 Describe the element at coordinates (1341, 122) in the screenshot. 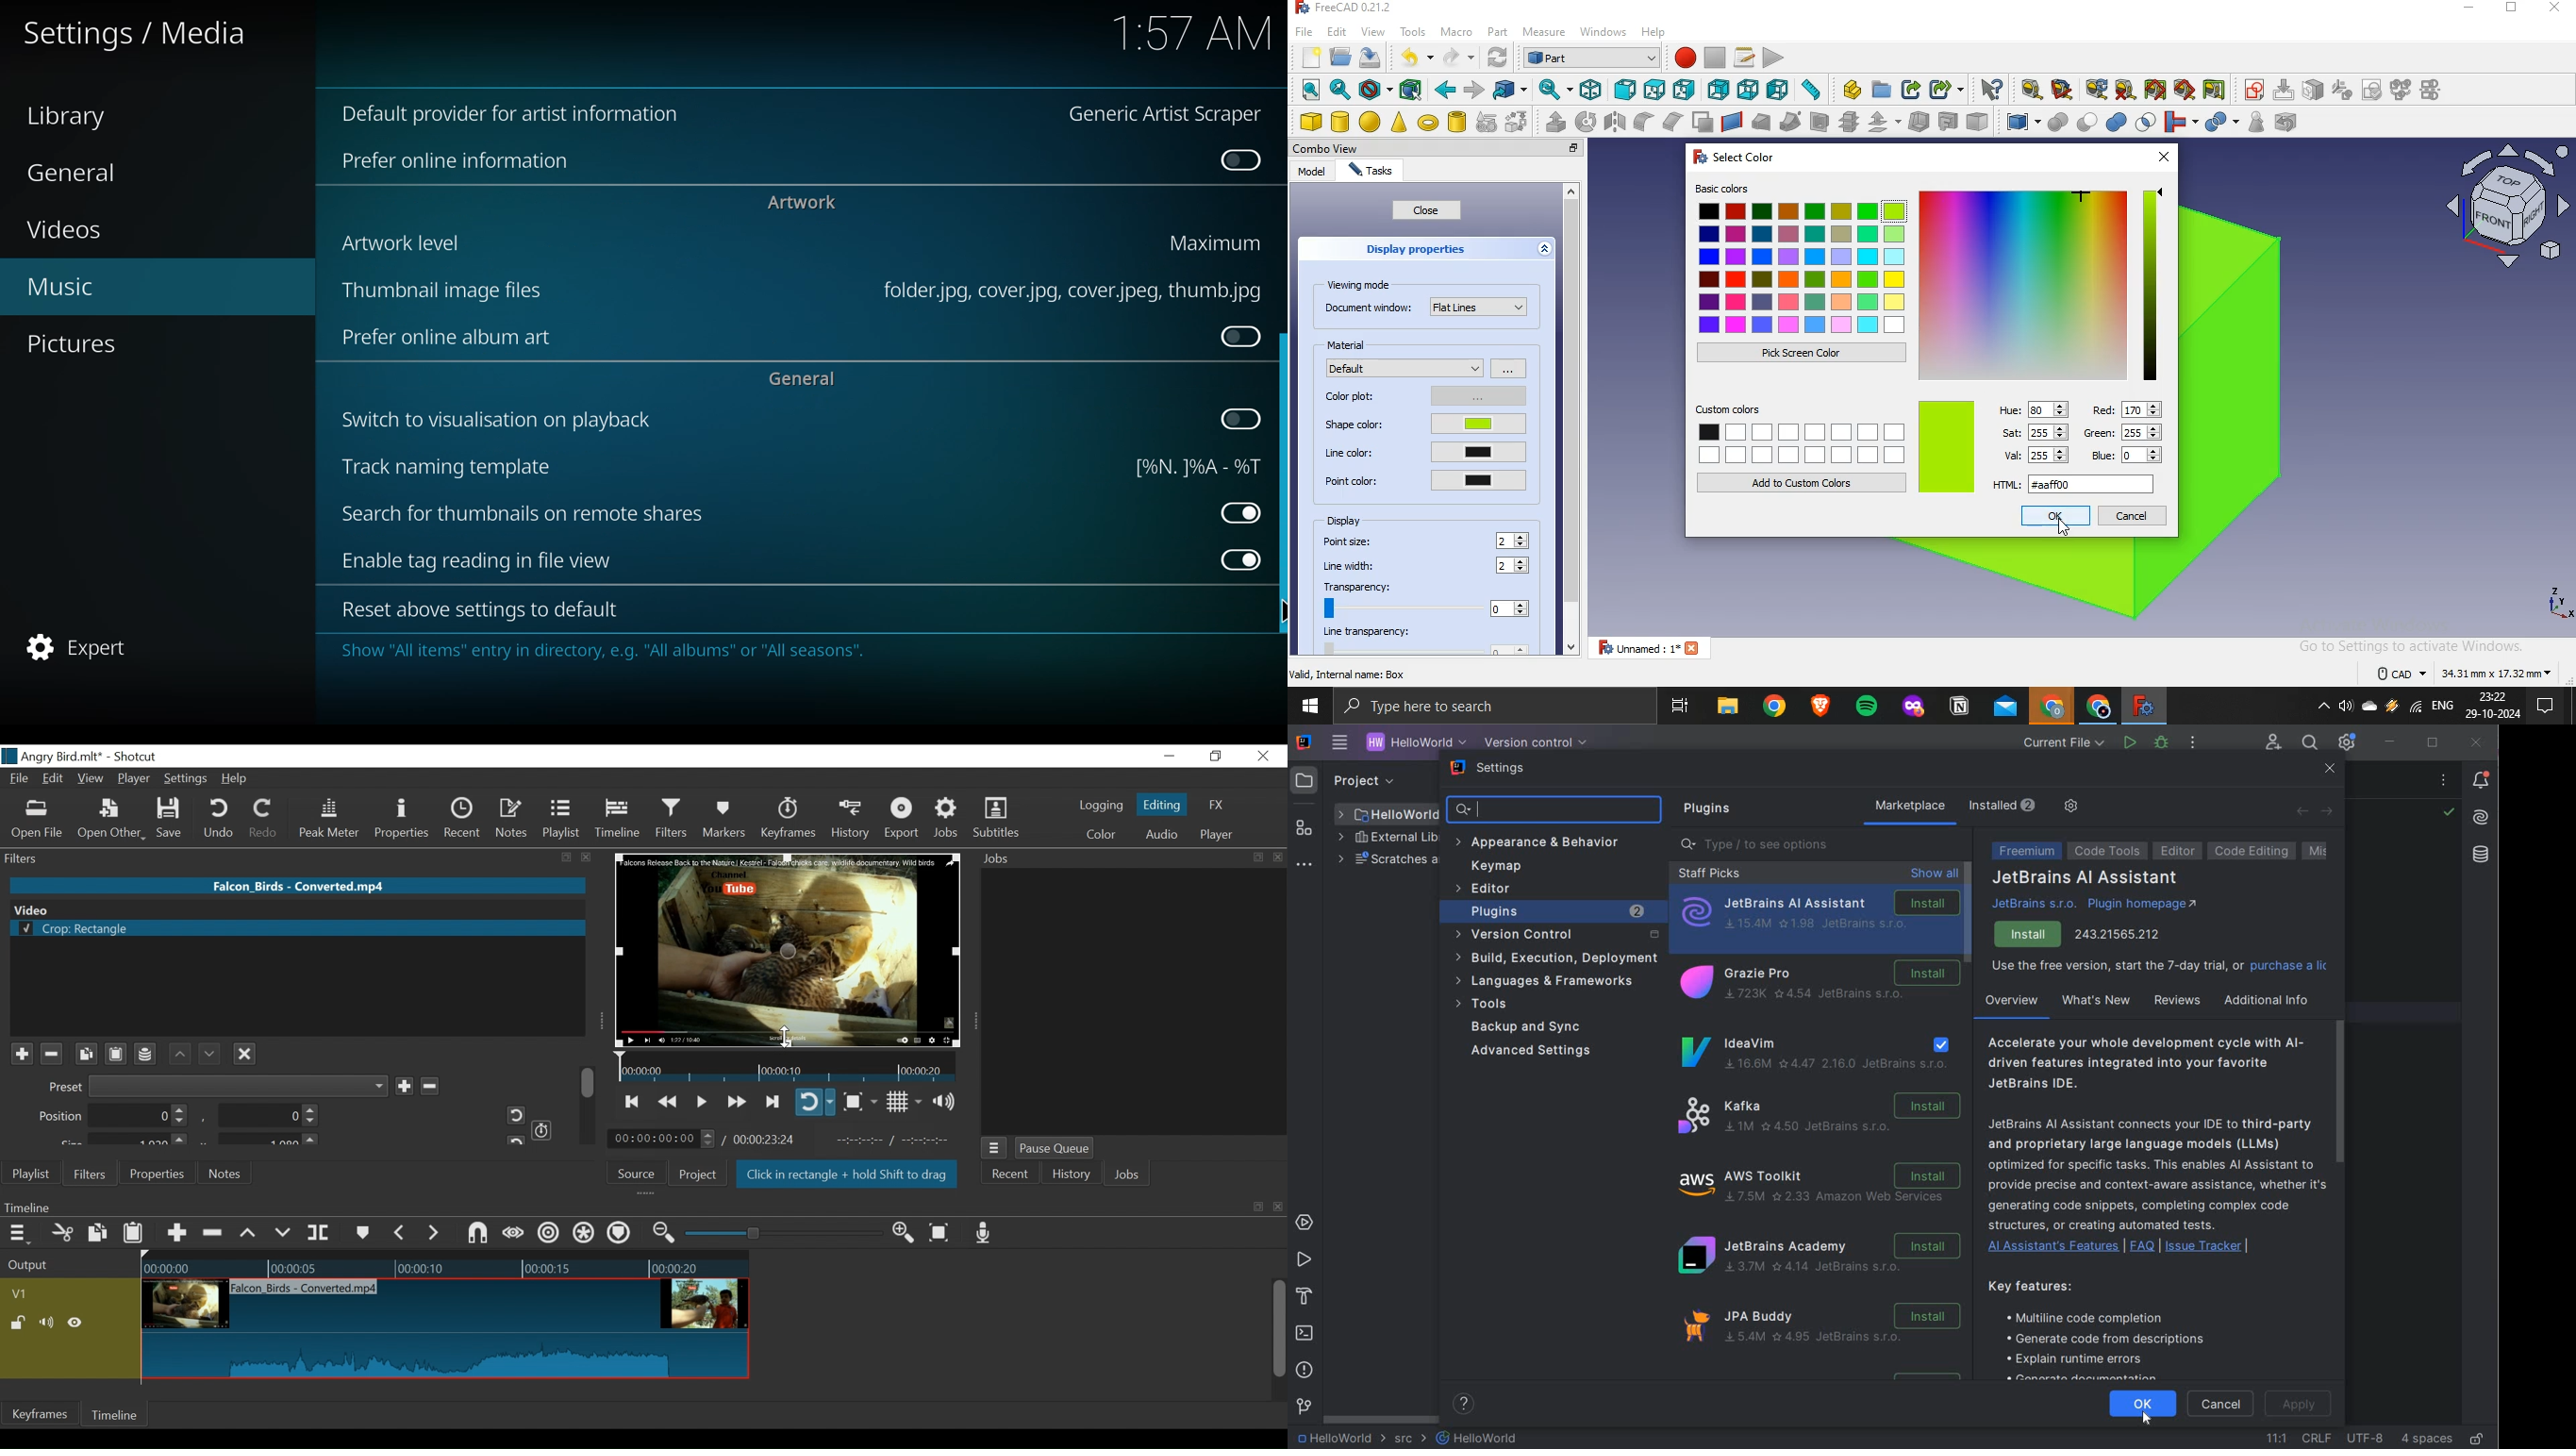

I see `cylinder` at that location.